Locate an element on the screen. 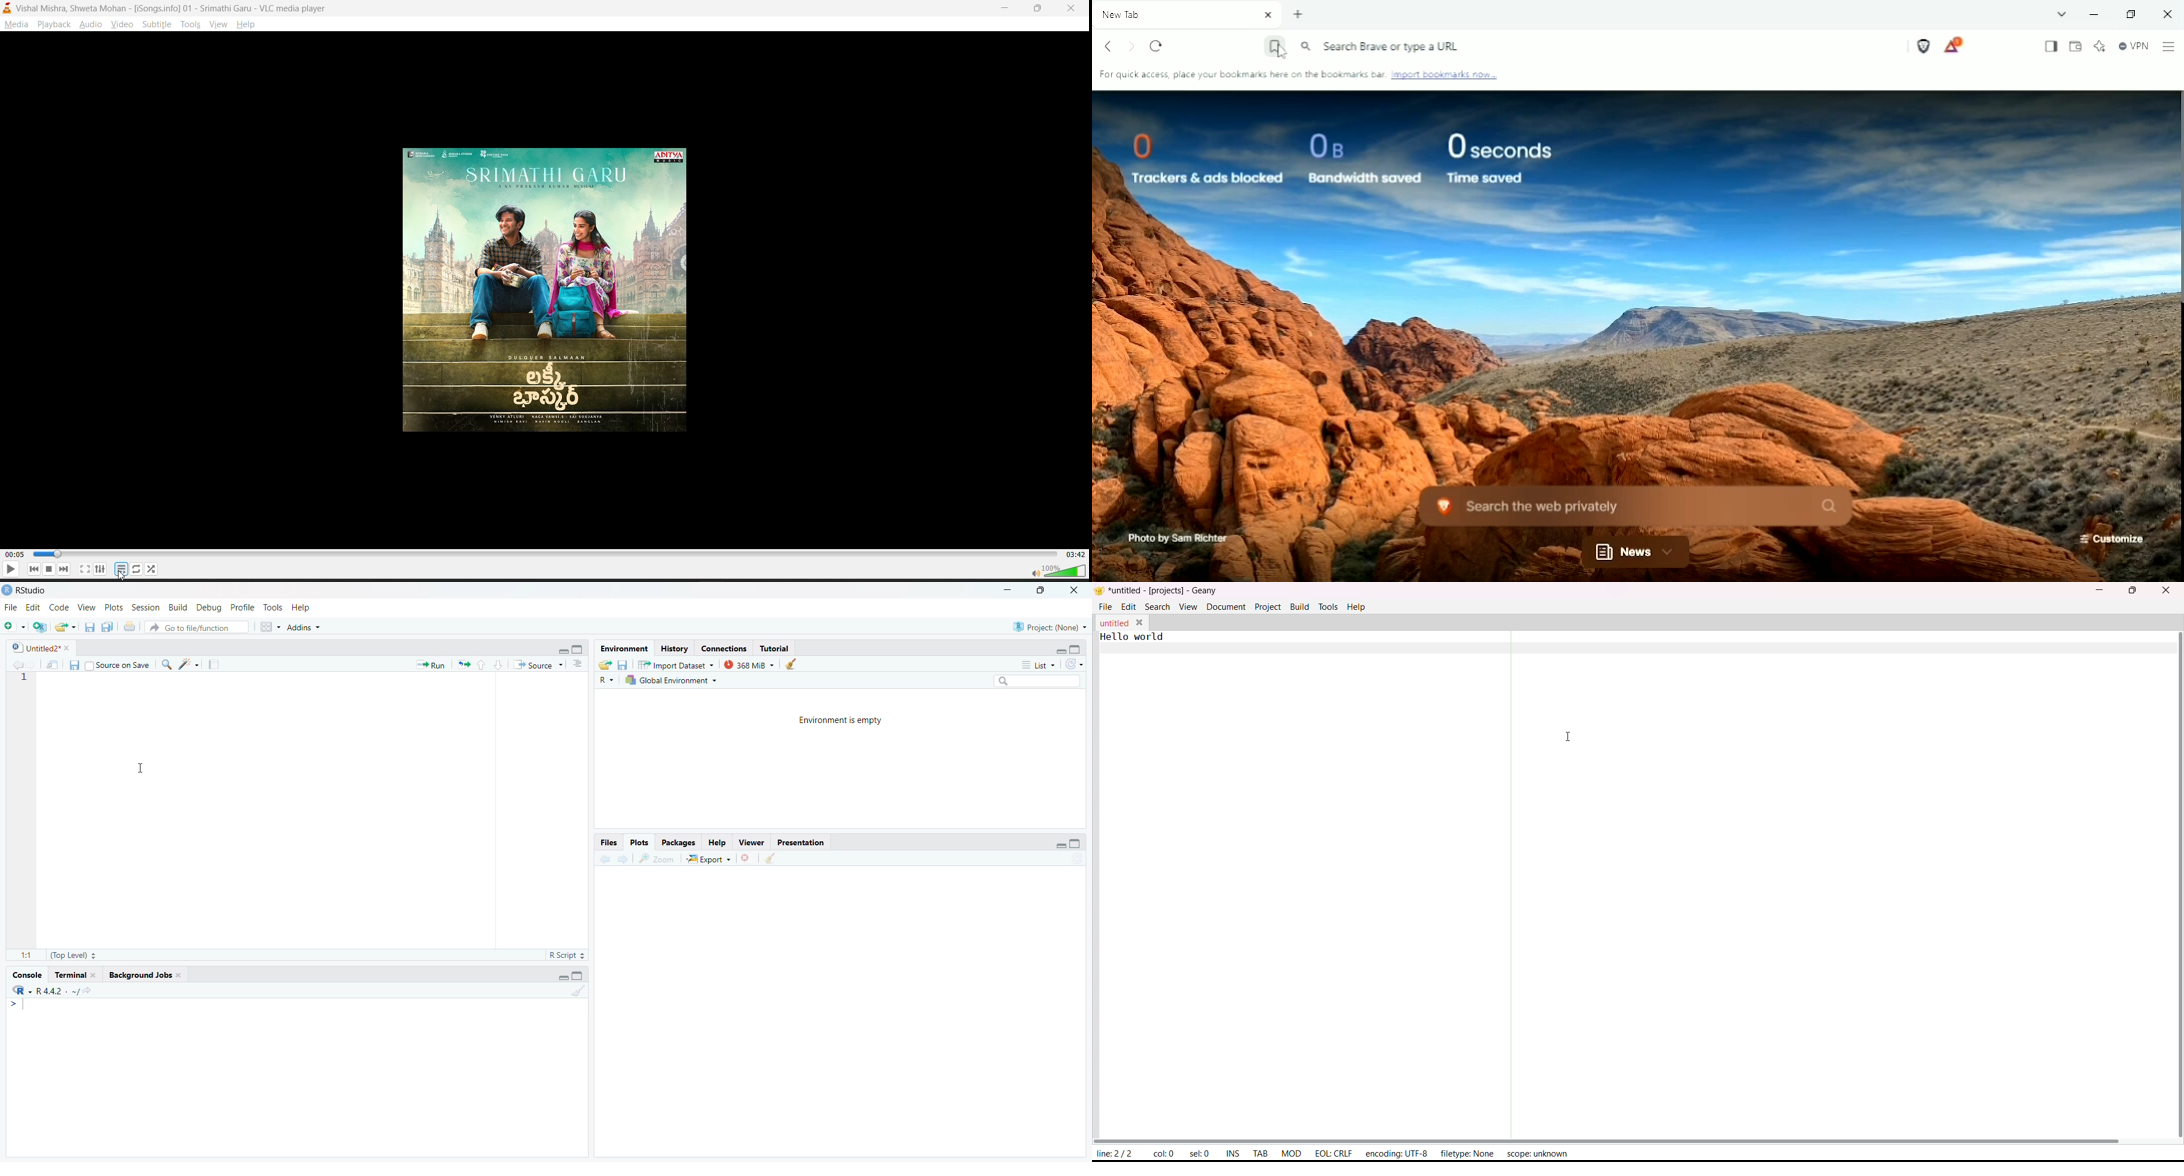 This screenshot has width=2184, height=1176. minimise is located at coordinates (1061, 845).